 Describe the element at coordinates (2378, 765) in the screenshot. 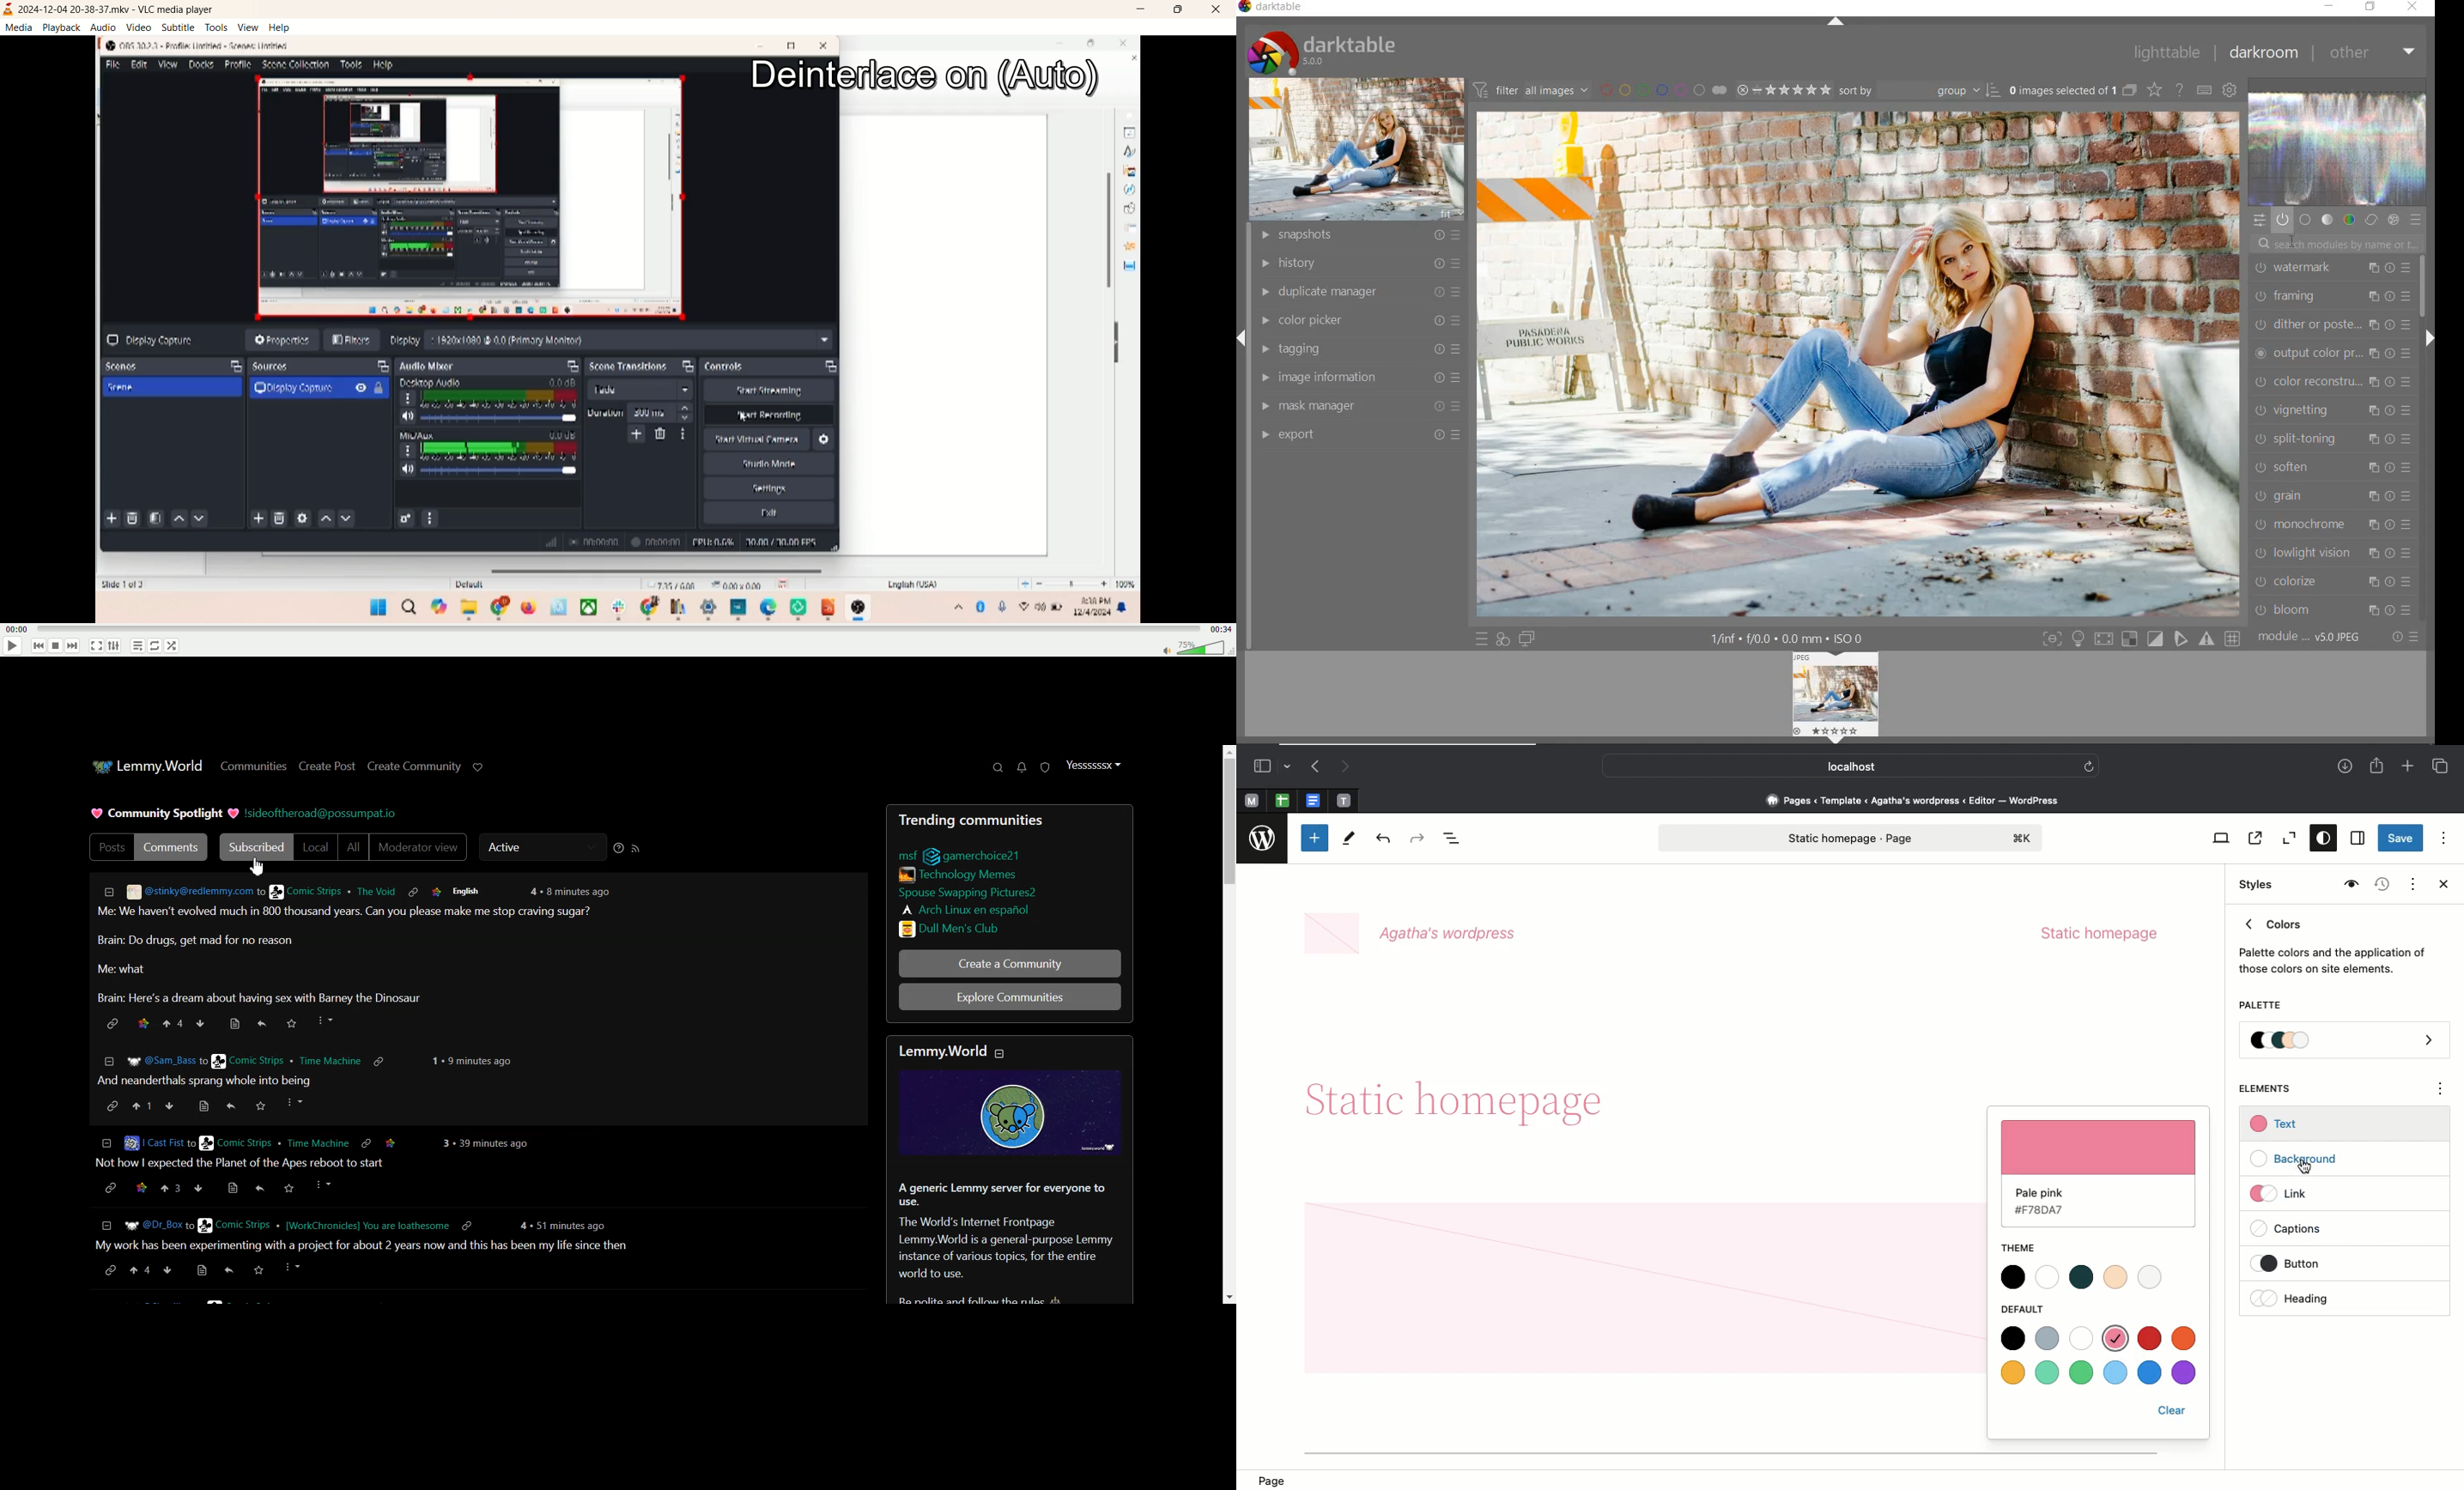

I see `Share` at that location.